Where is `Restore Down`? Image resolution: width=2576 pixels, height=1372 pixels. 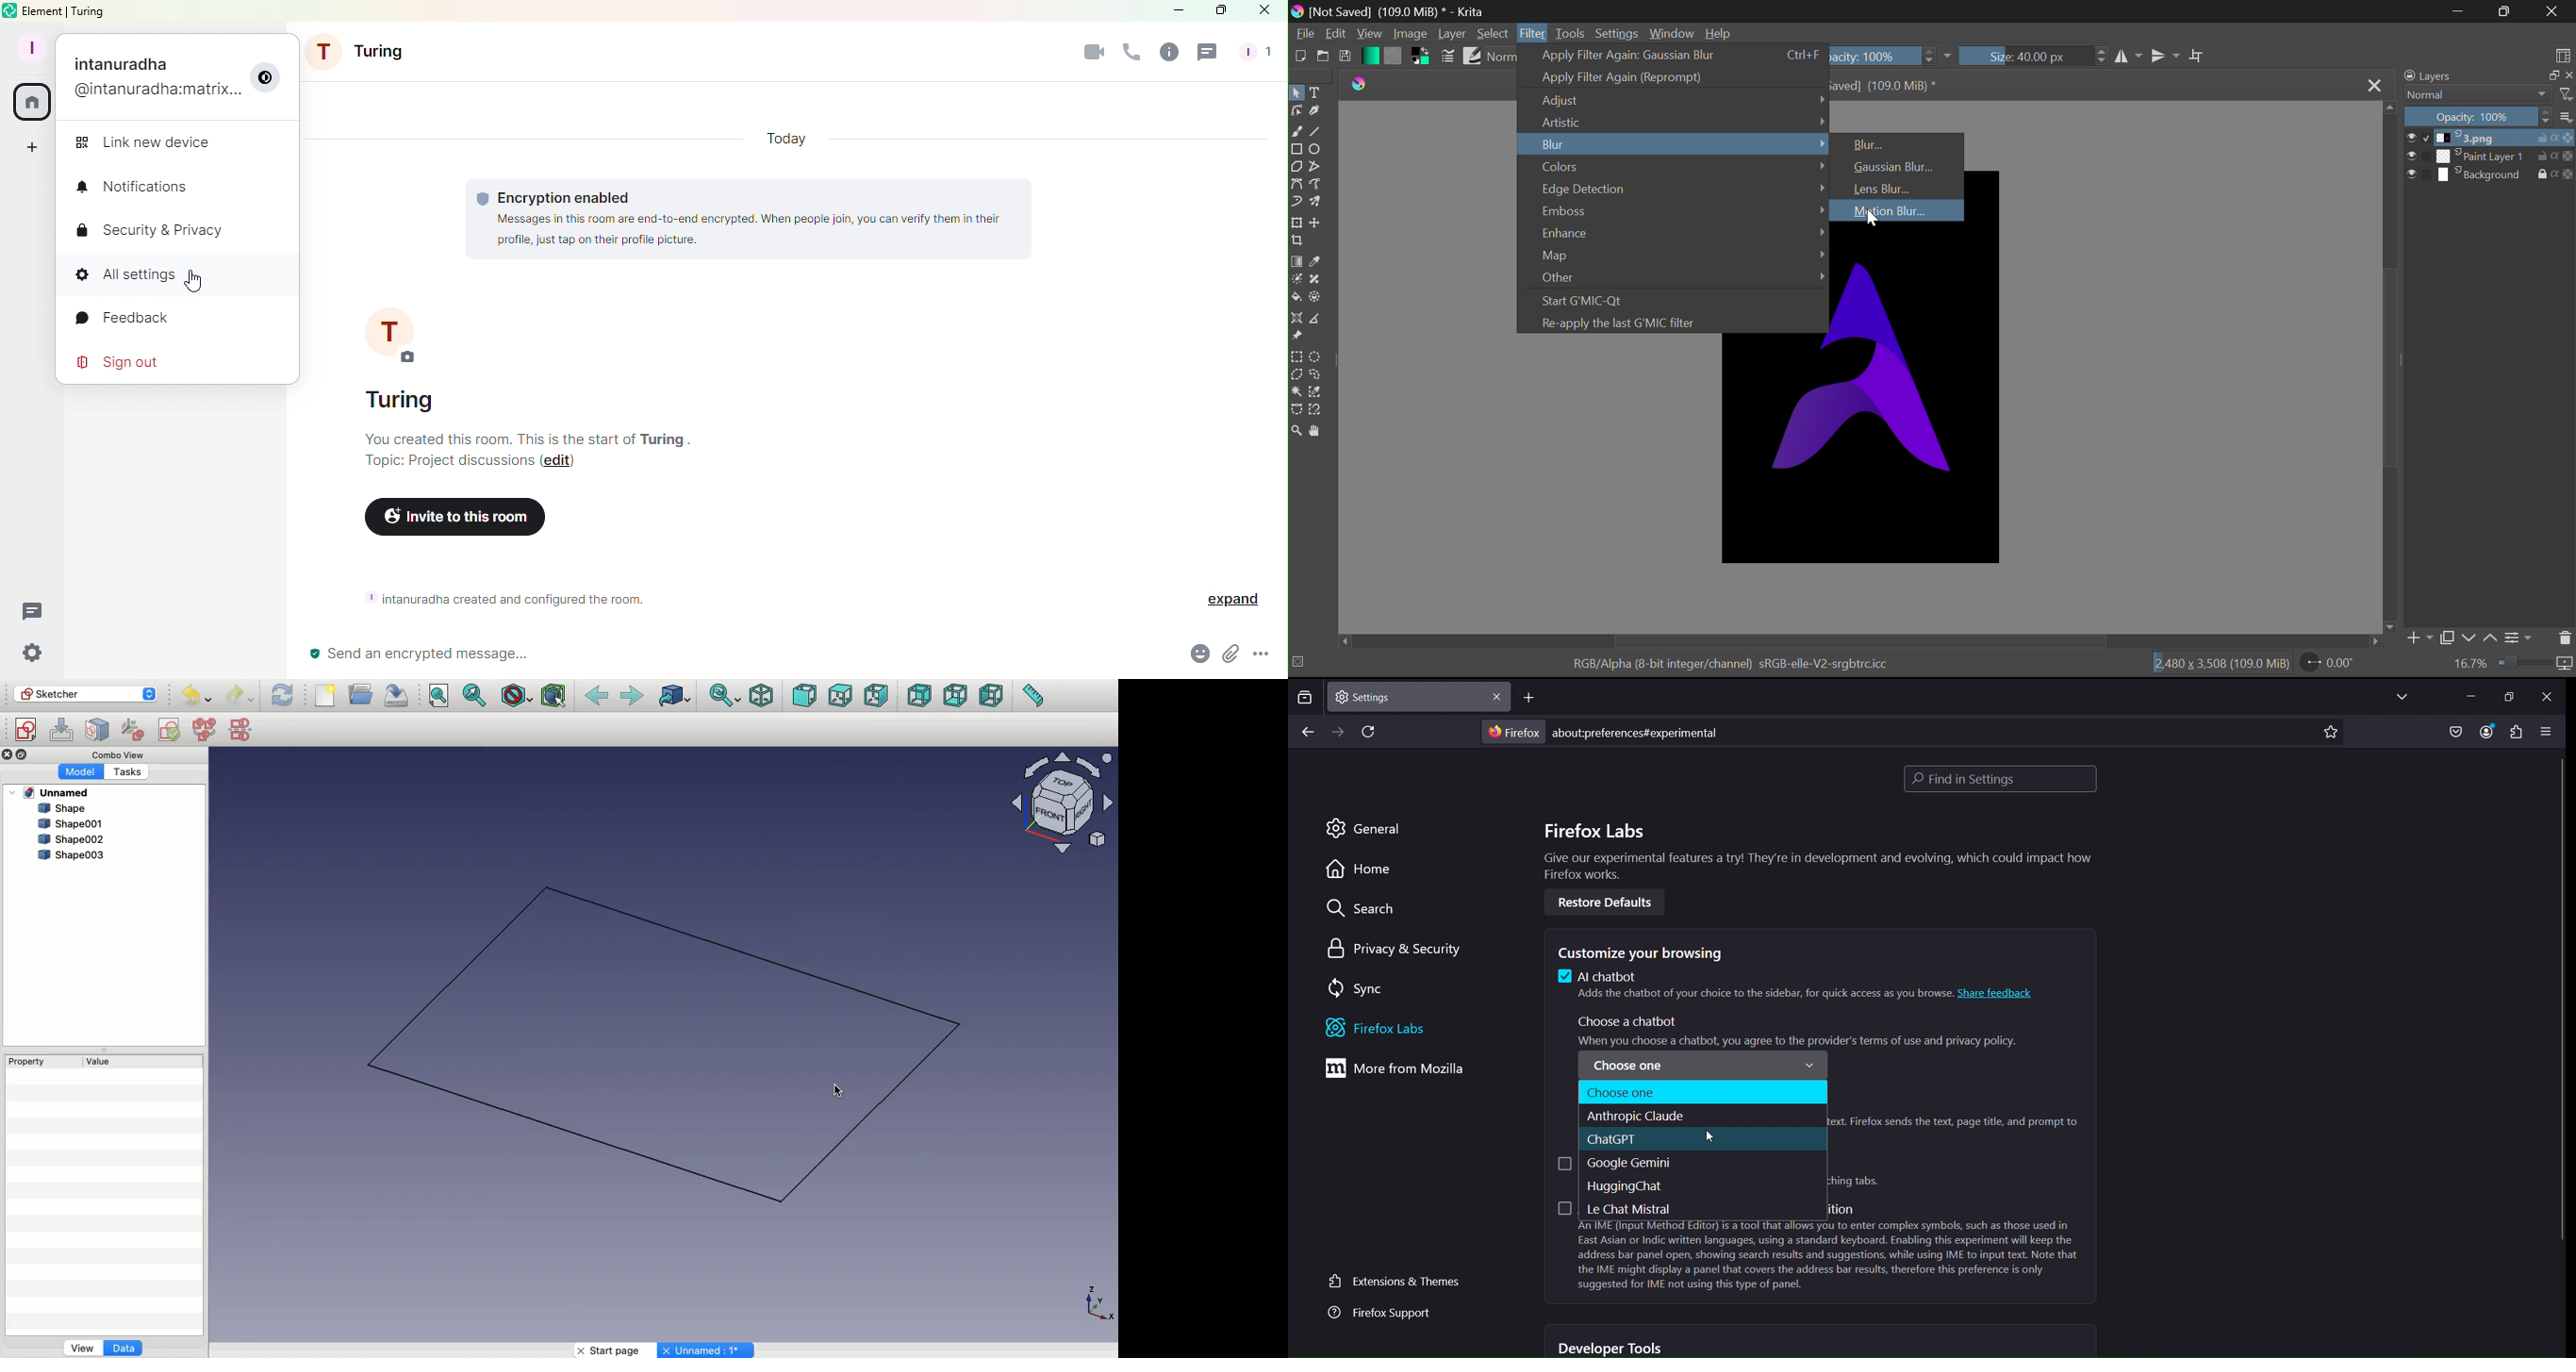
Restore Down is located at coordinates (2458, 11).